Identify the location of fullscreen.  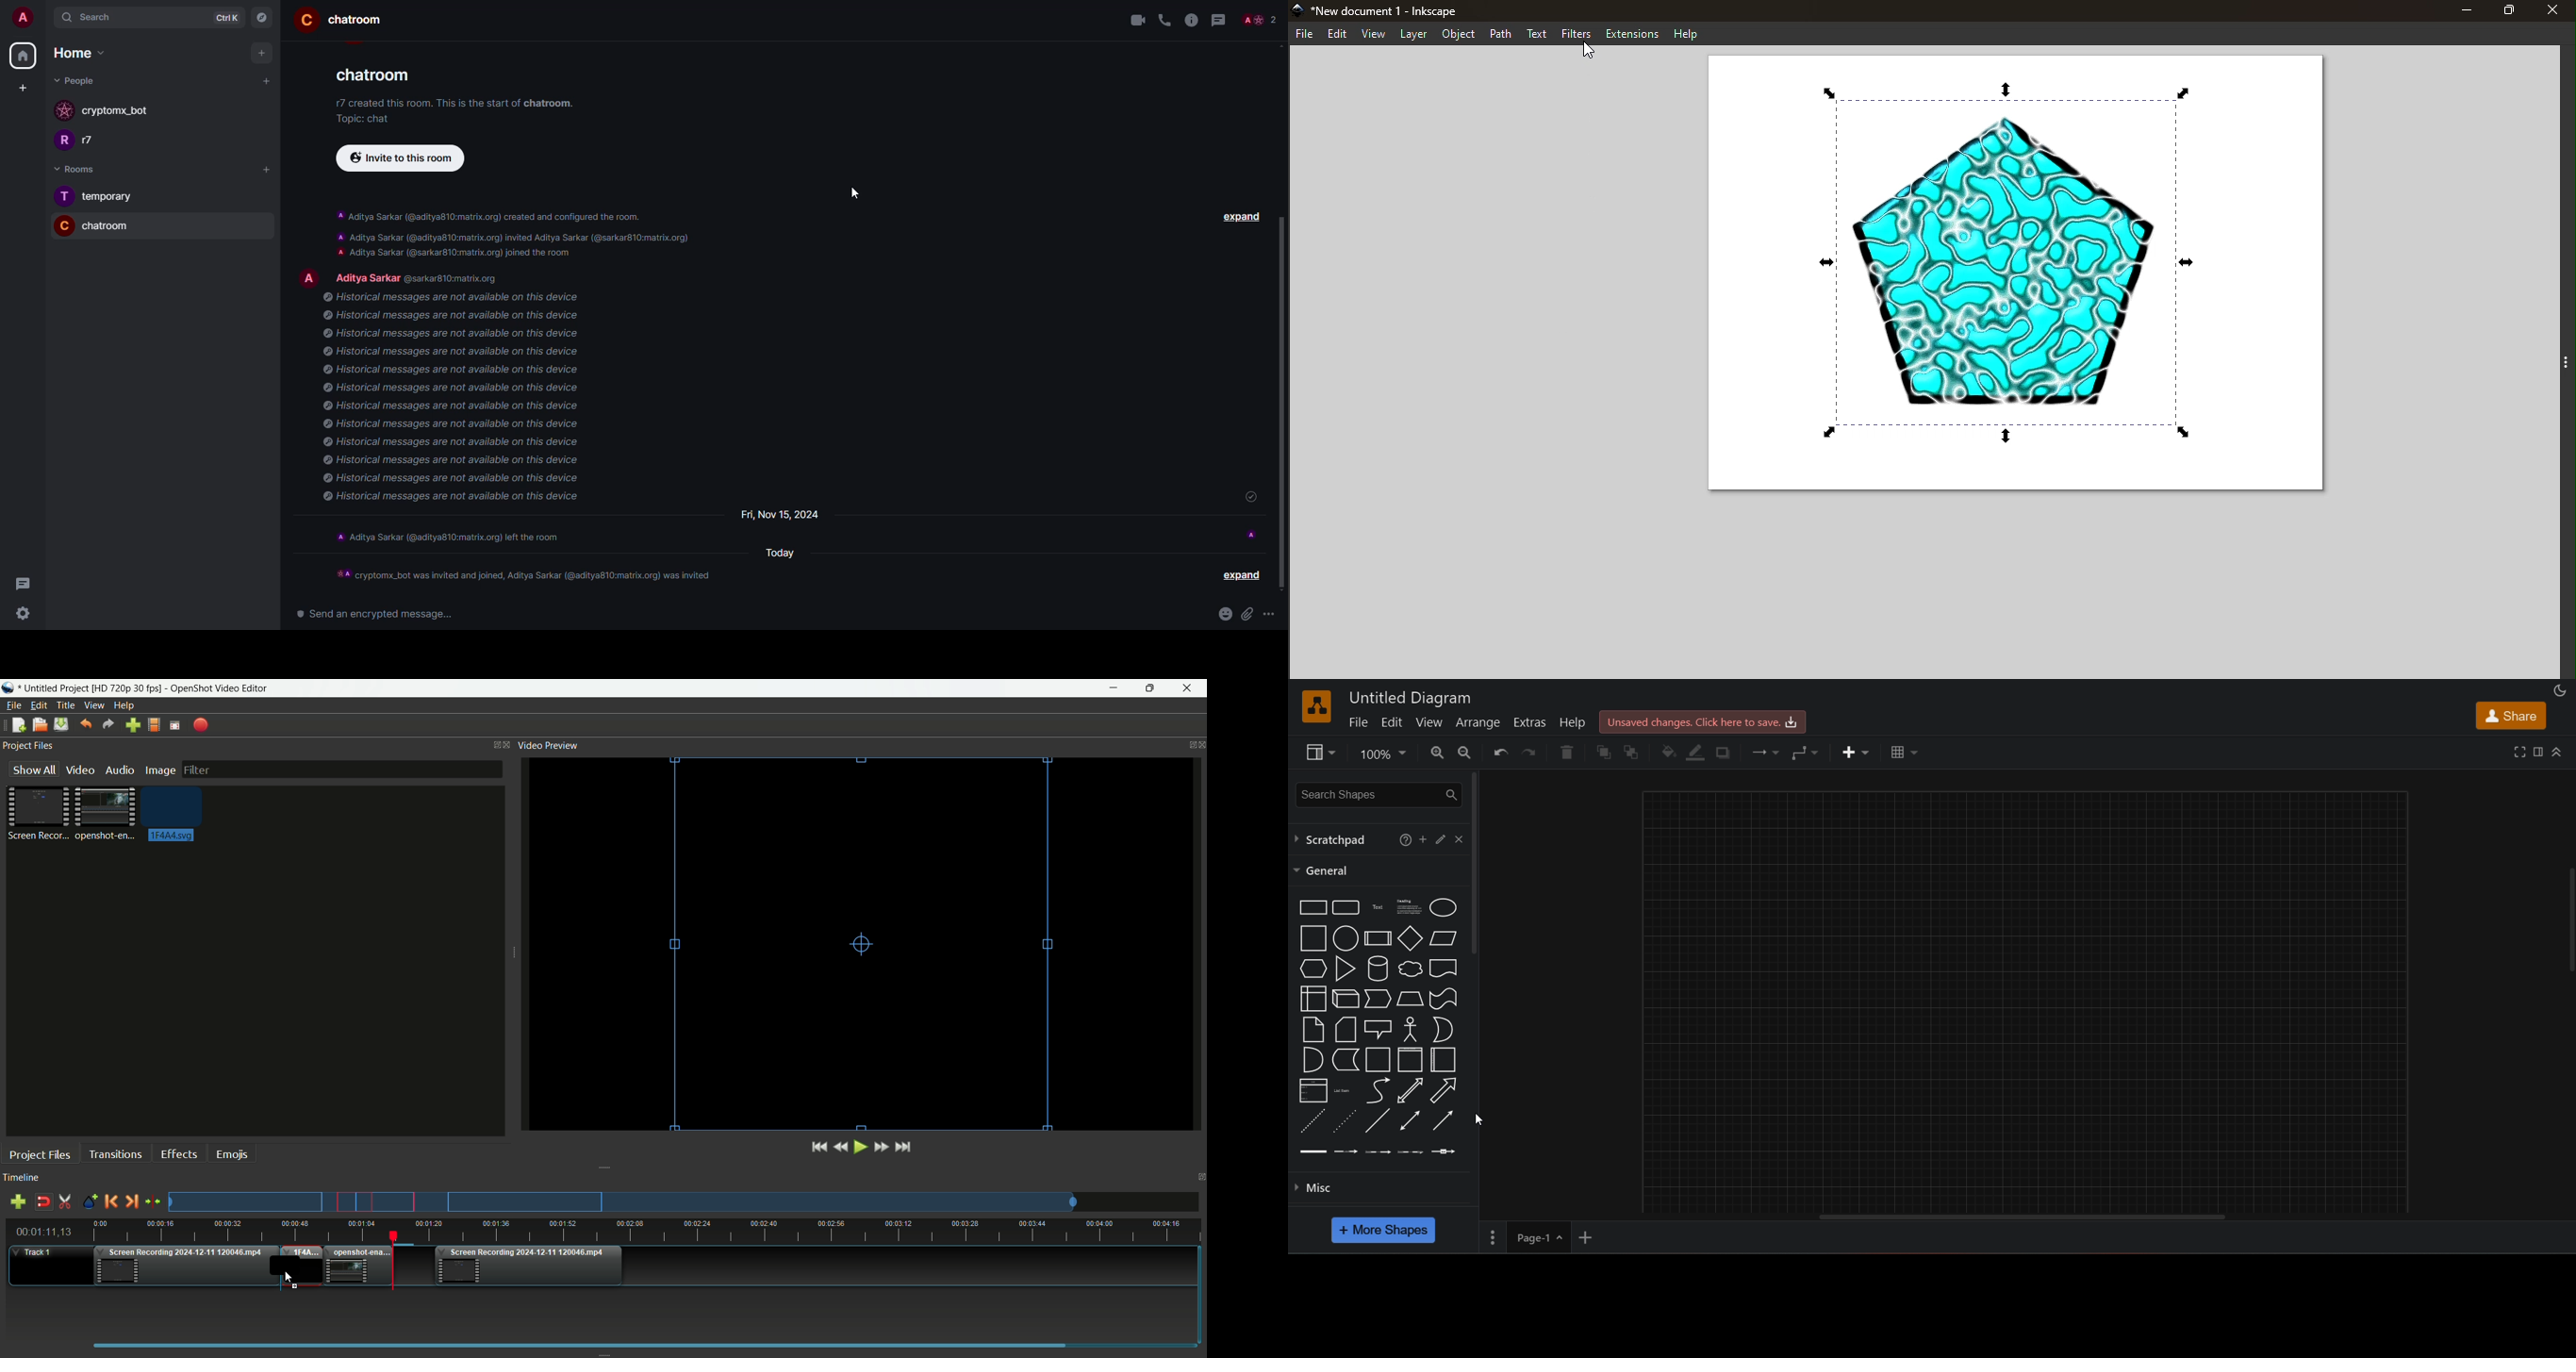
(2520, 752).